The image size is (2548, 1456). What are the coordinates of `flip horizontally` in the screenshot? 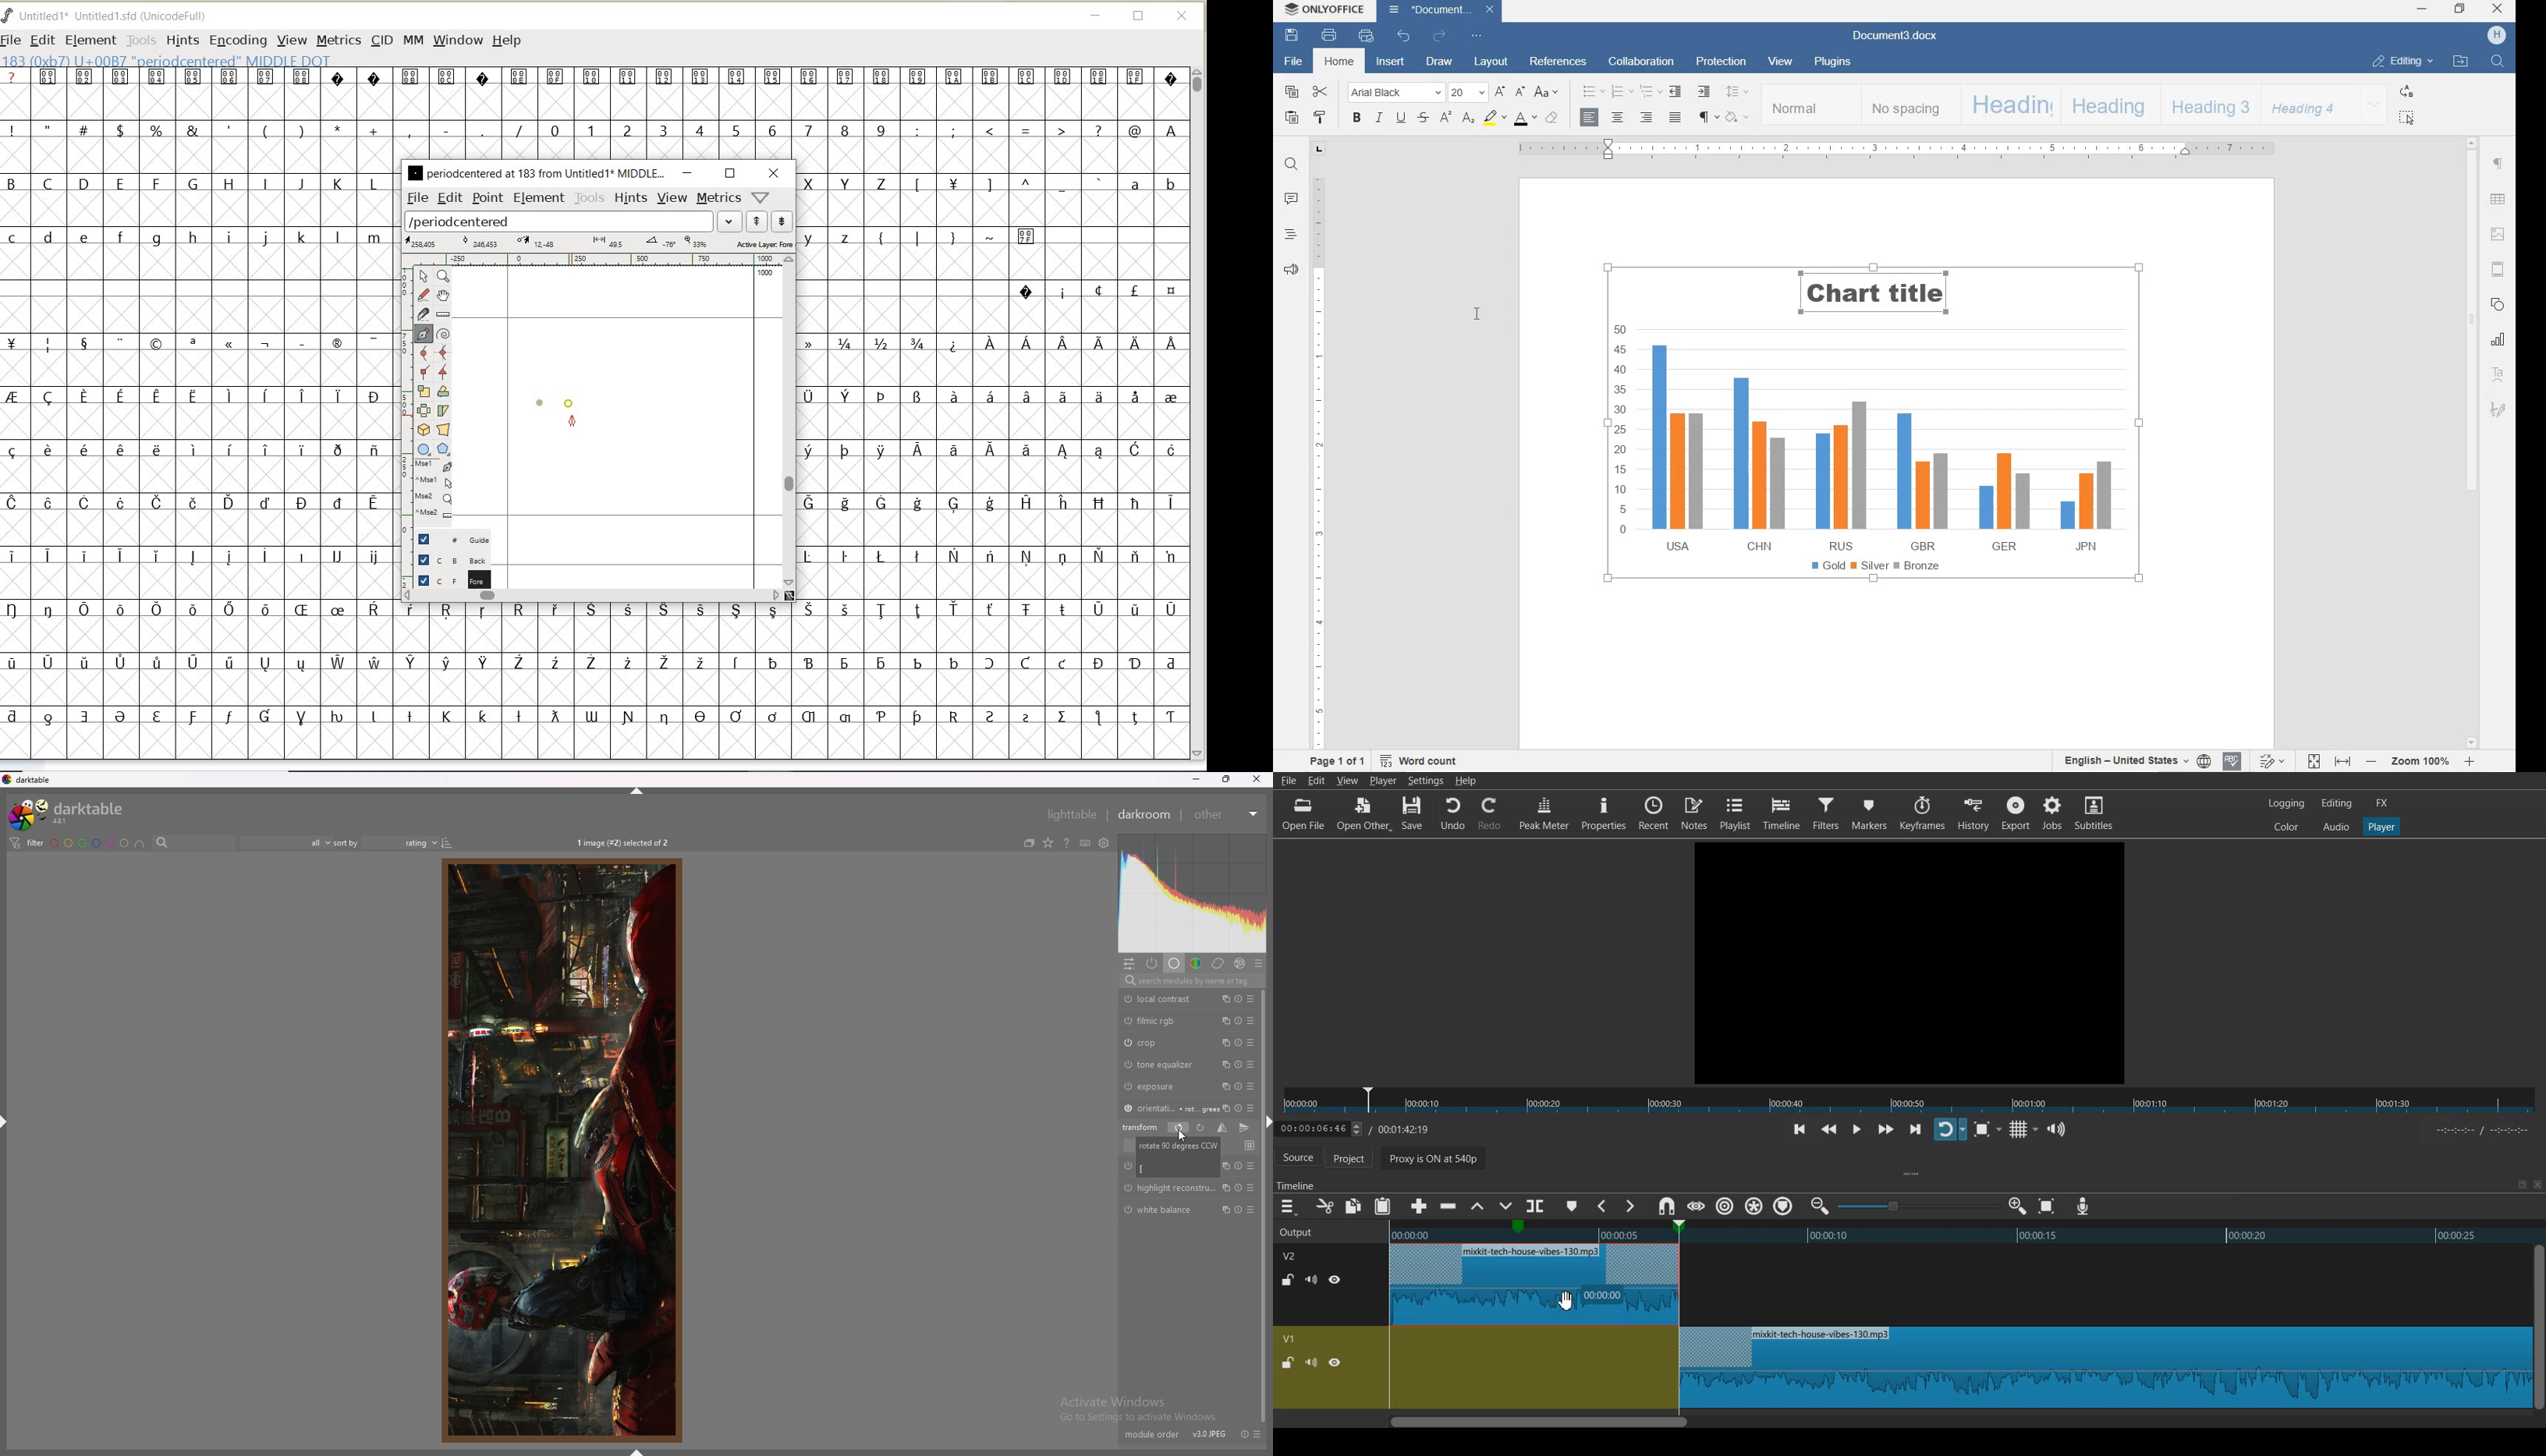 It's located at (1222, 1127).